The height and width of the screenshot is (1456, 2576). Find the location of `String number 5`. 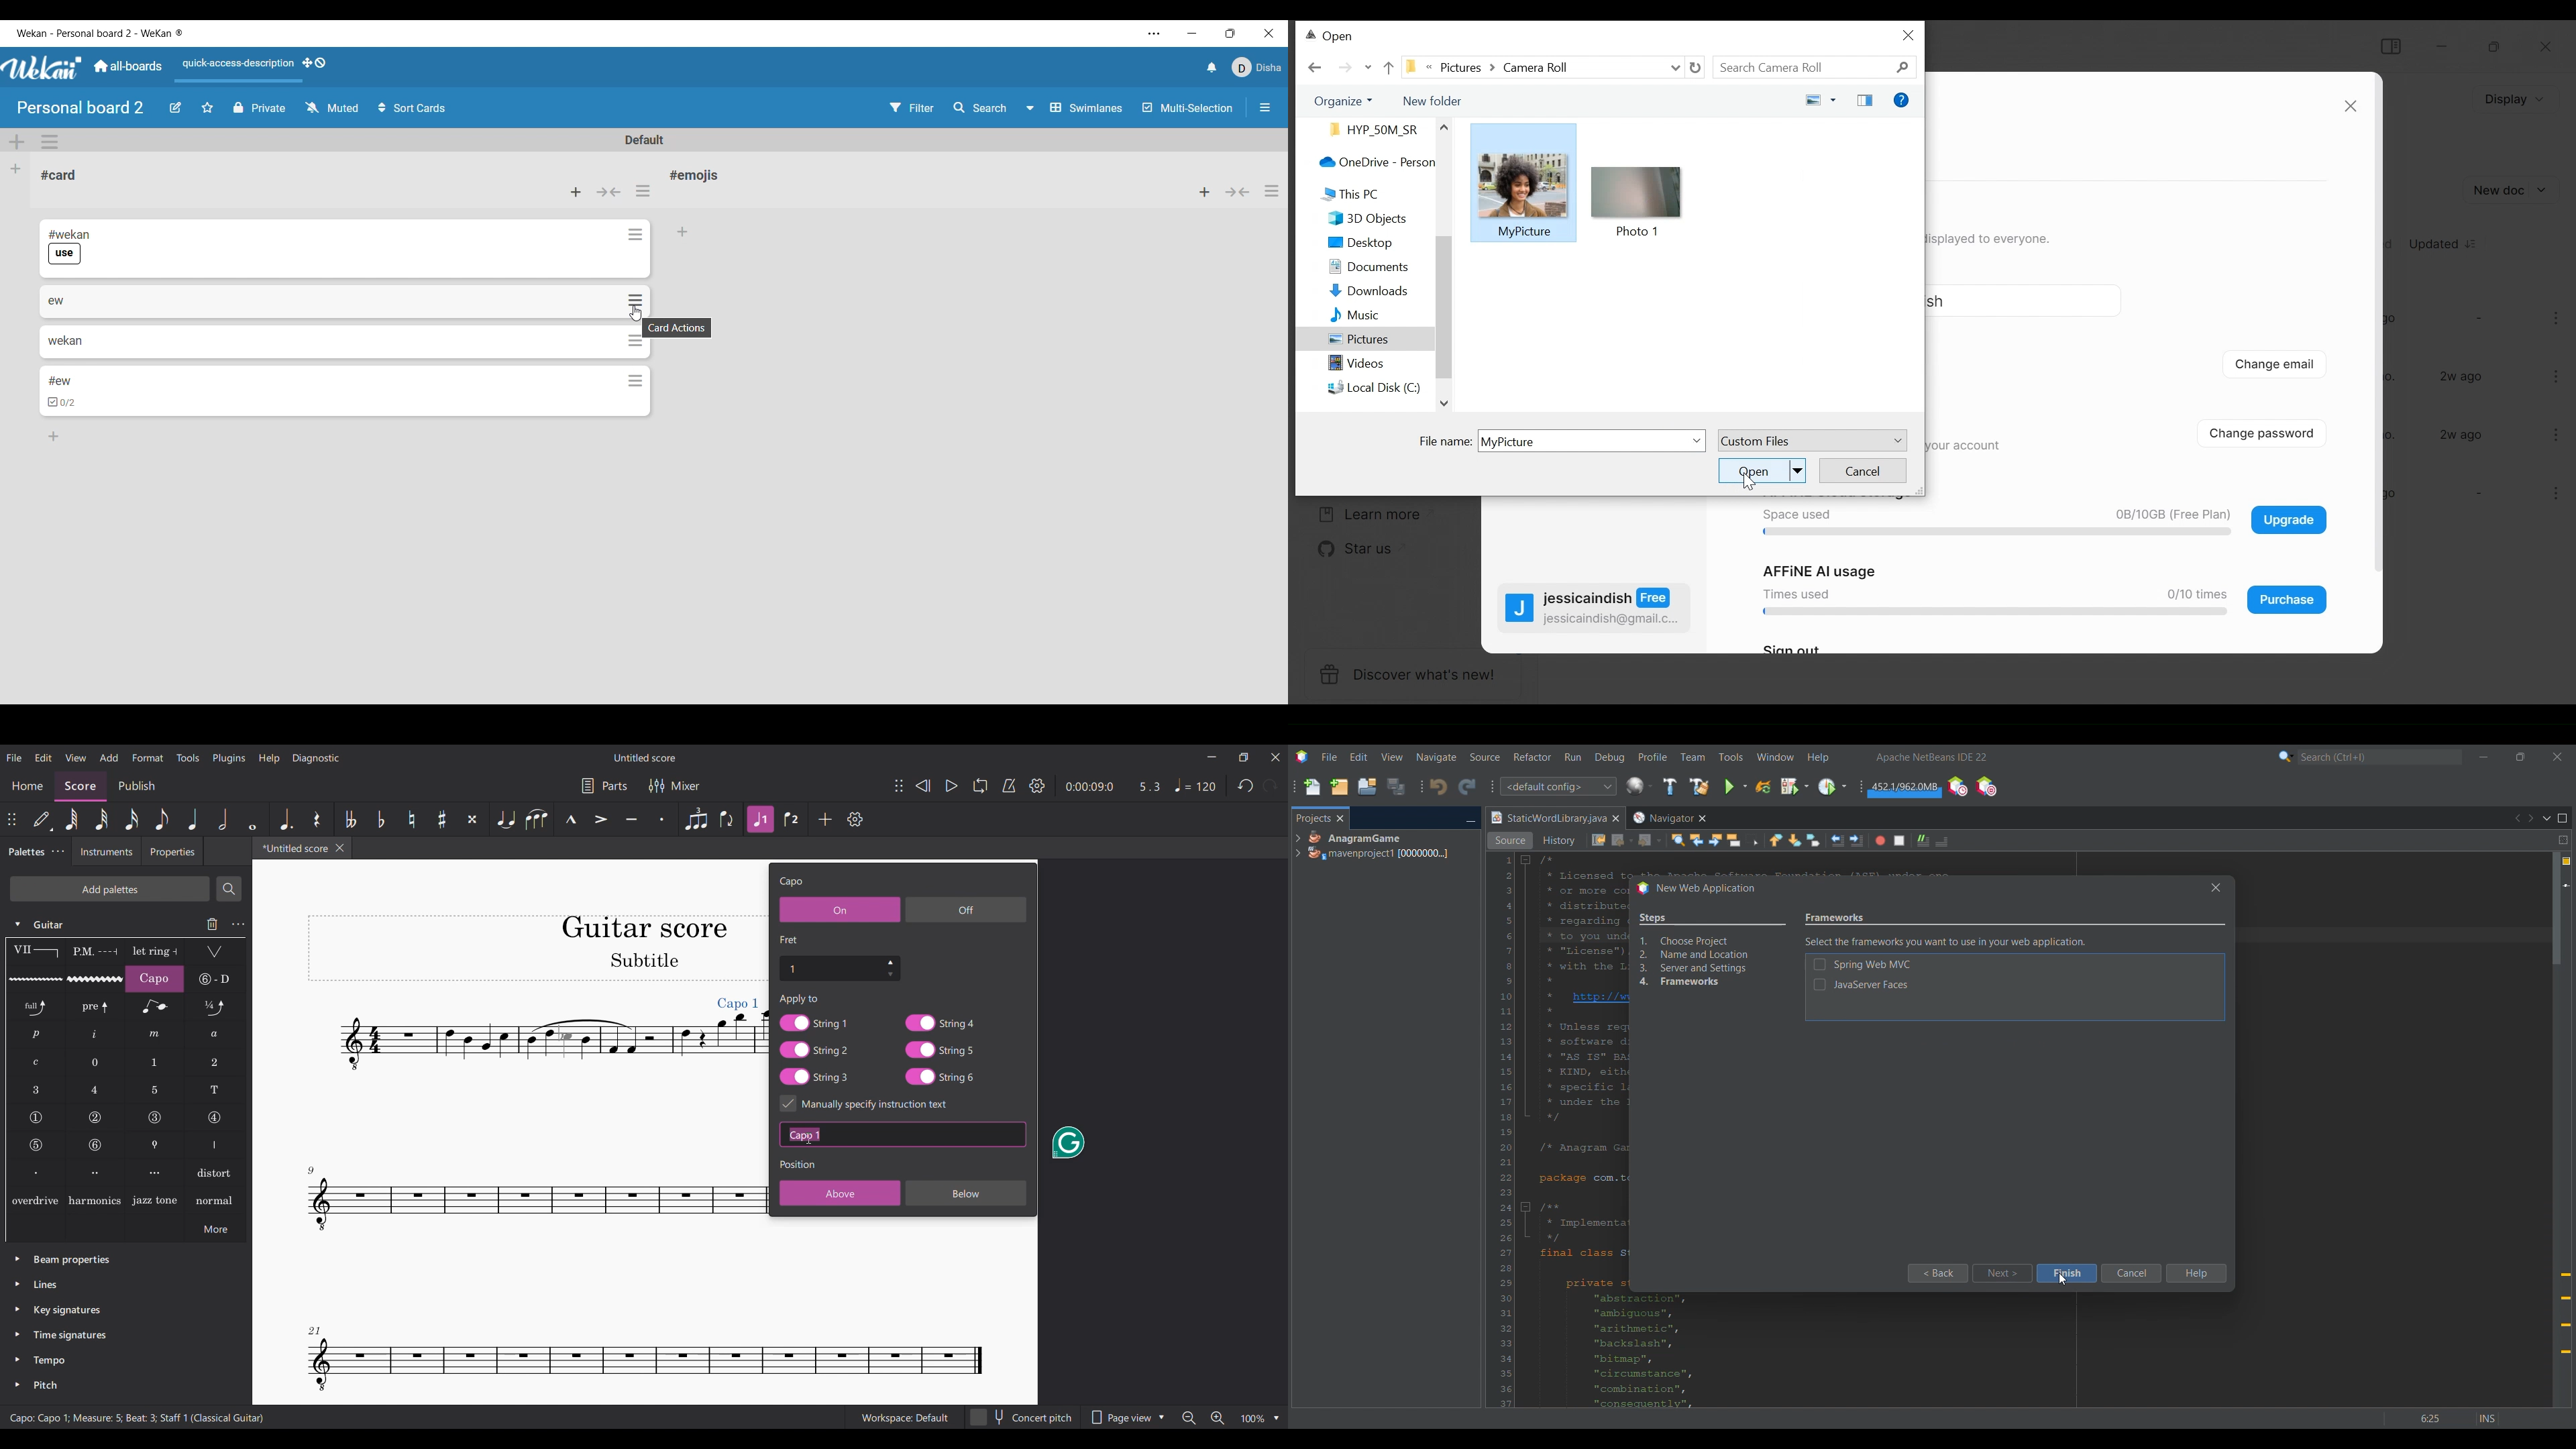

String number 5 is located at coordinates (36, 1145).